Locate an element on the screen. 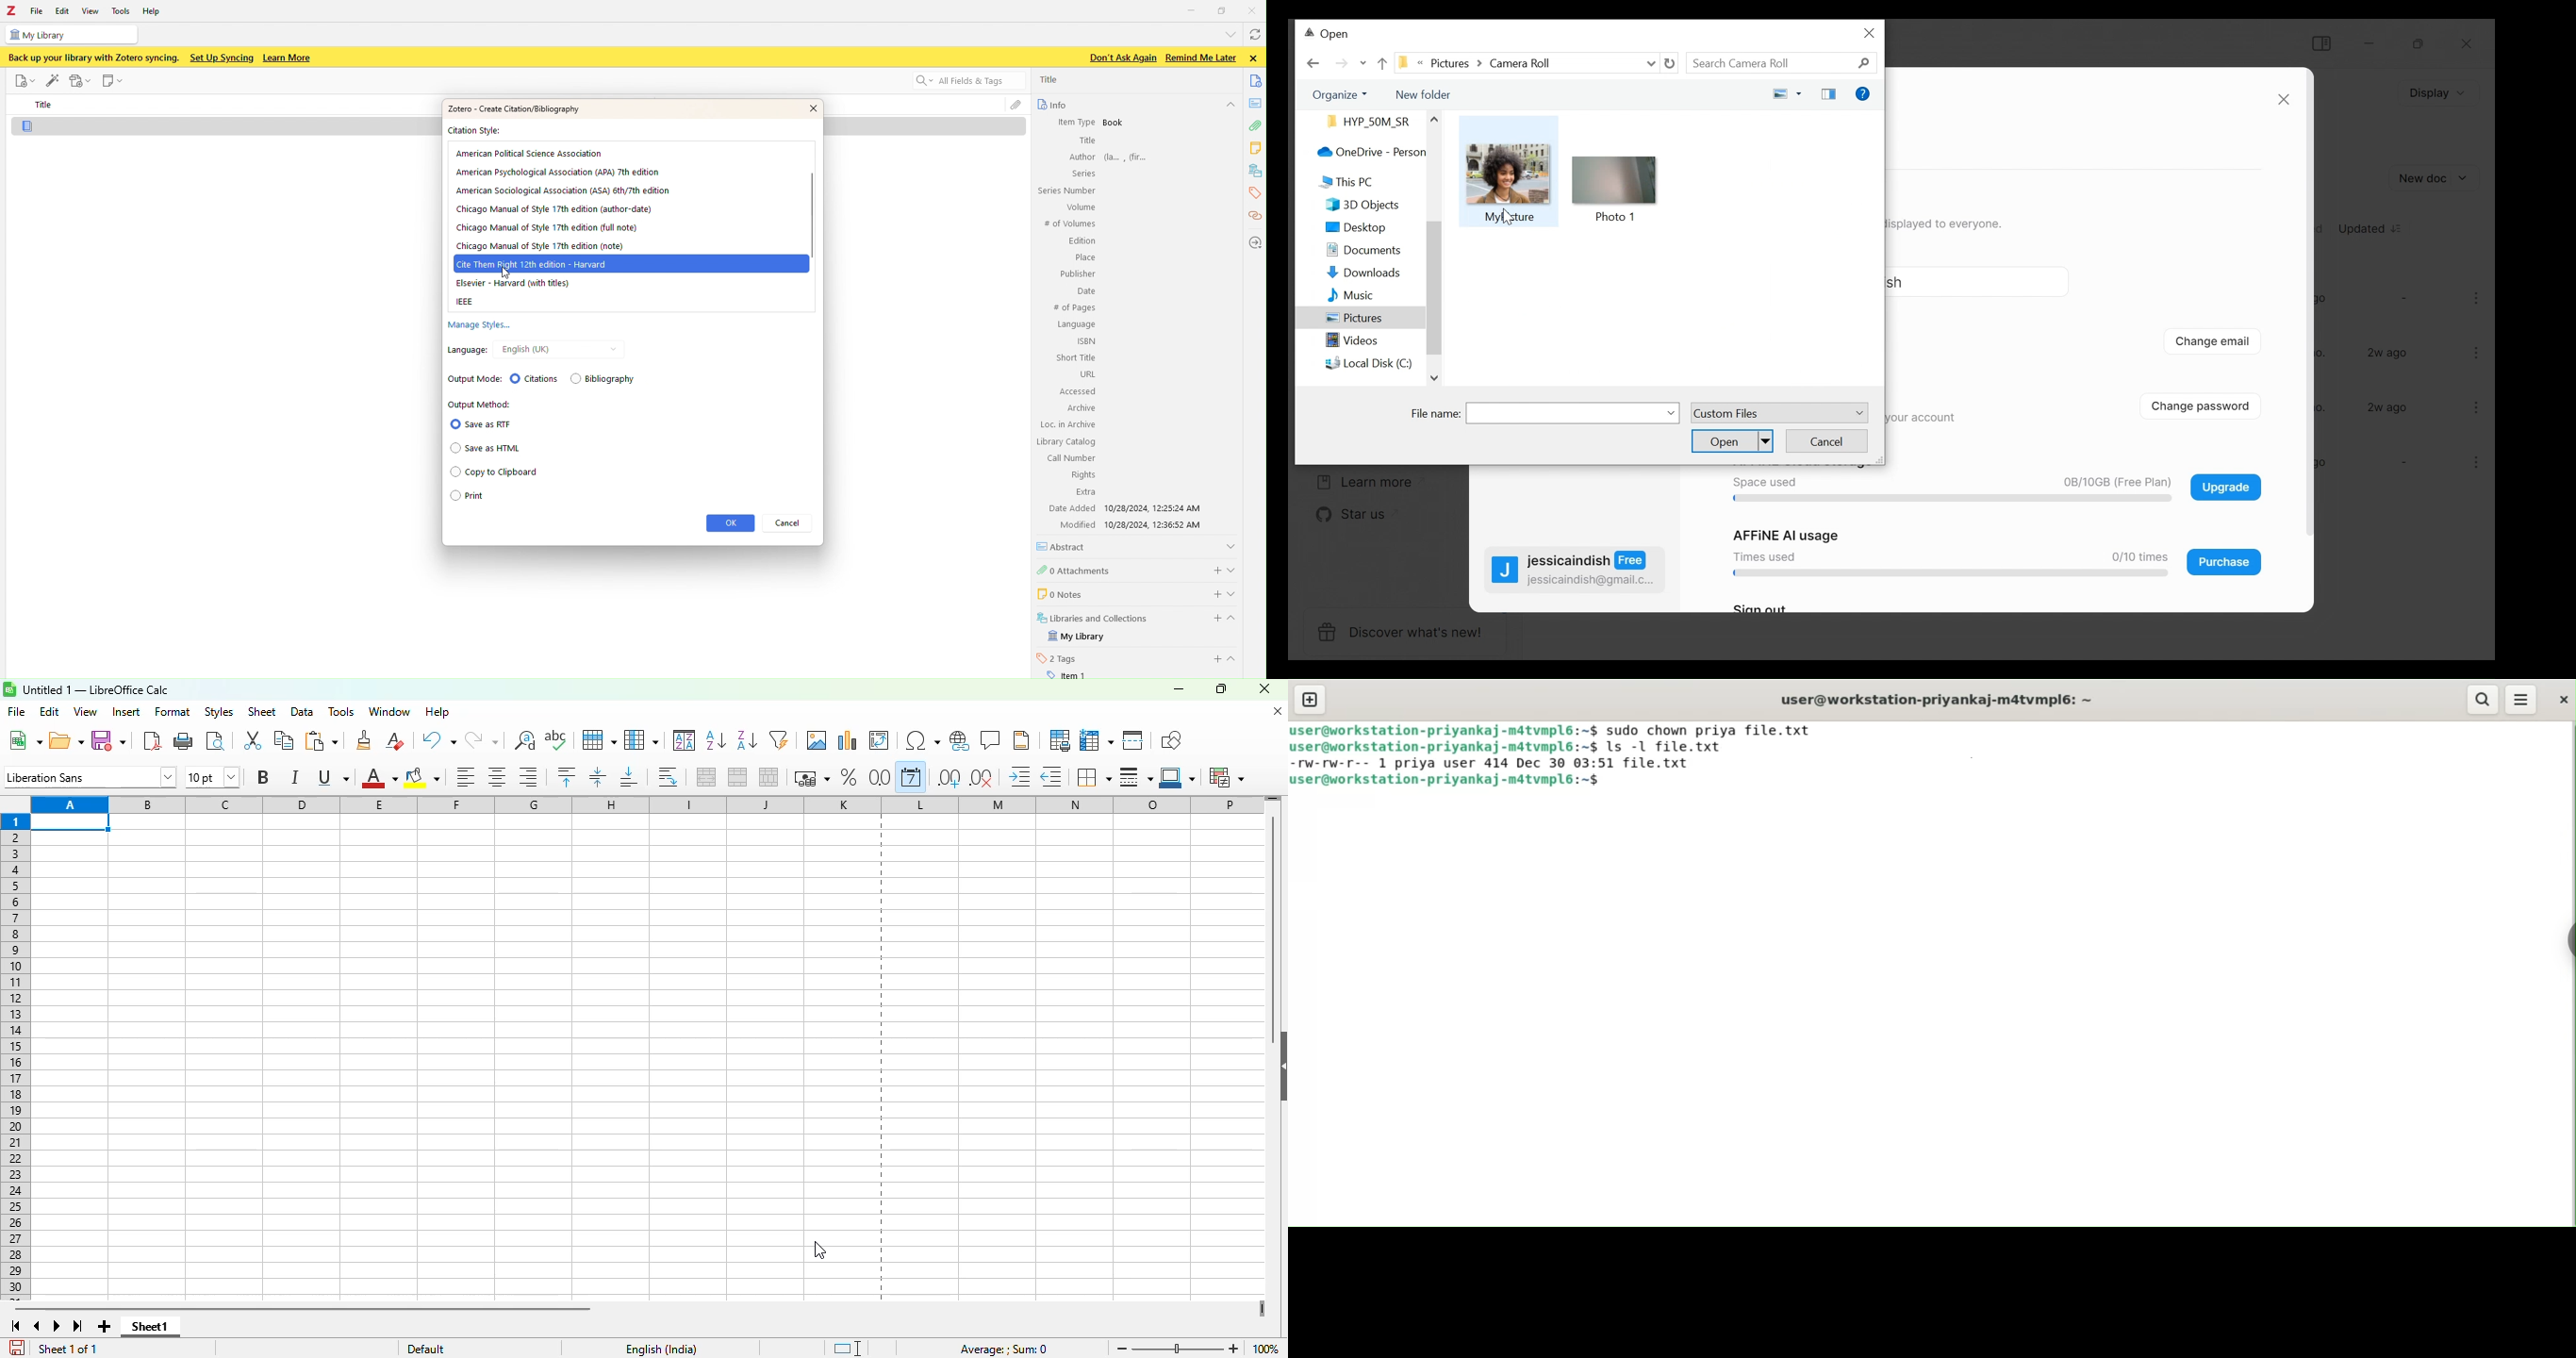 The image size is (2576, 1372). ISBN is located at coordinates (1087, 341).